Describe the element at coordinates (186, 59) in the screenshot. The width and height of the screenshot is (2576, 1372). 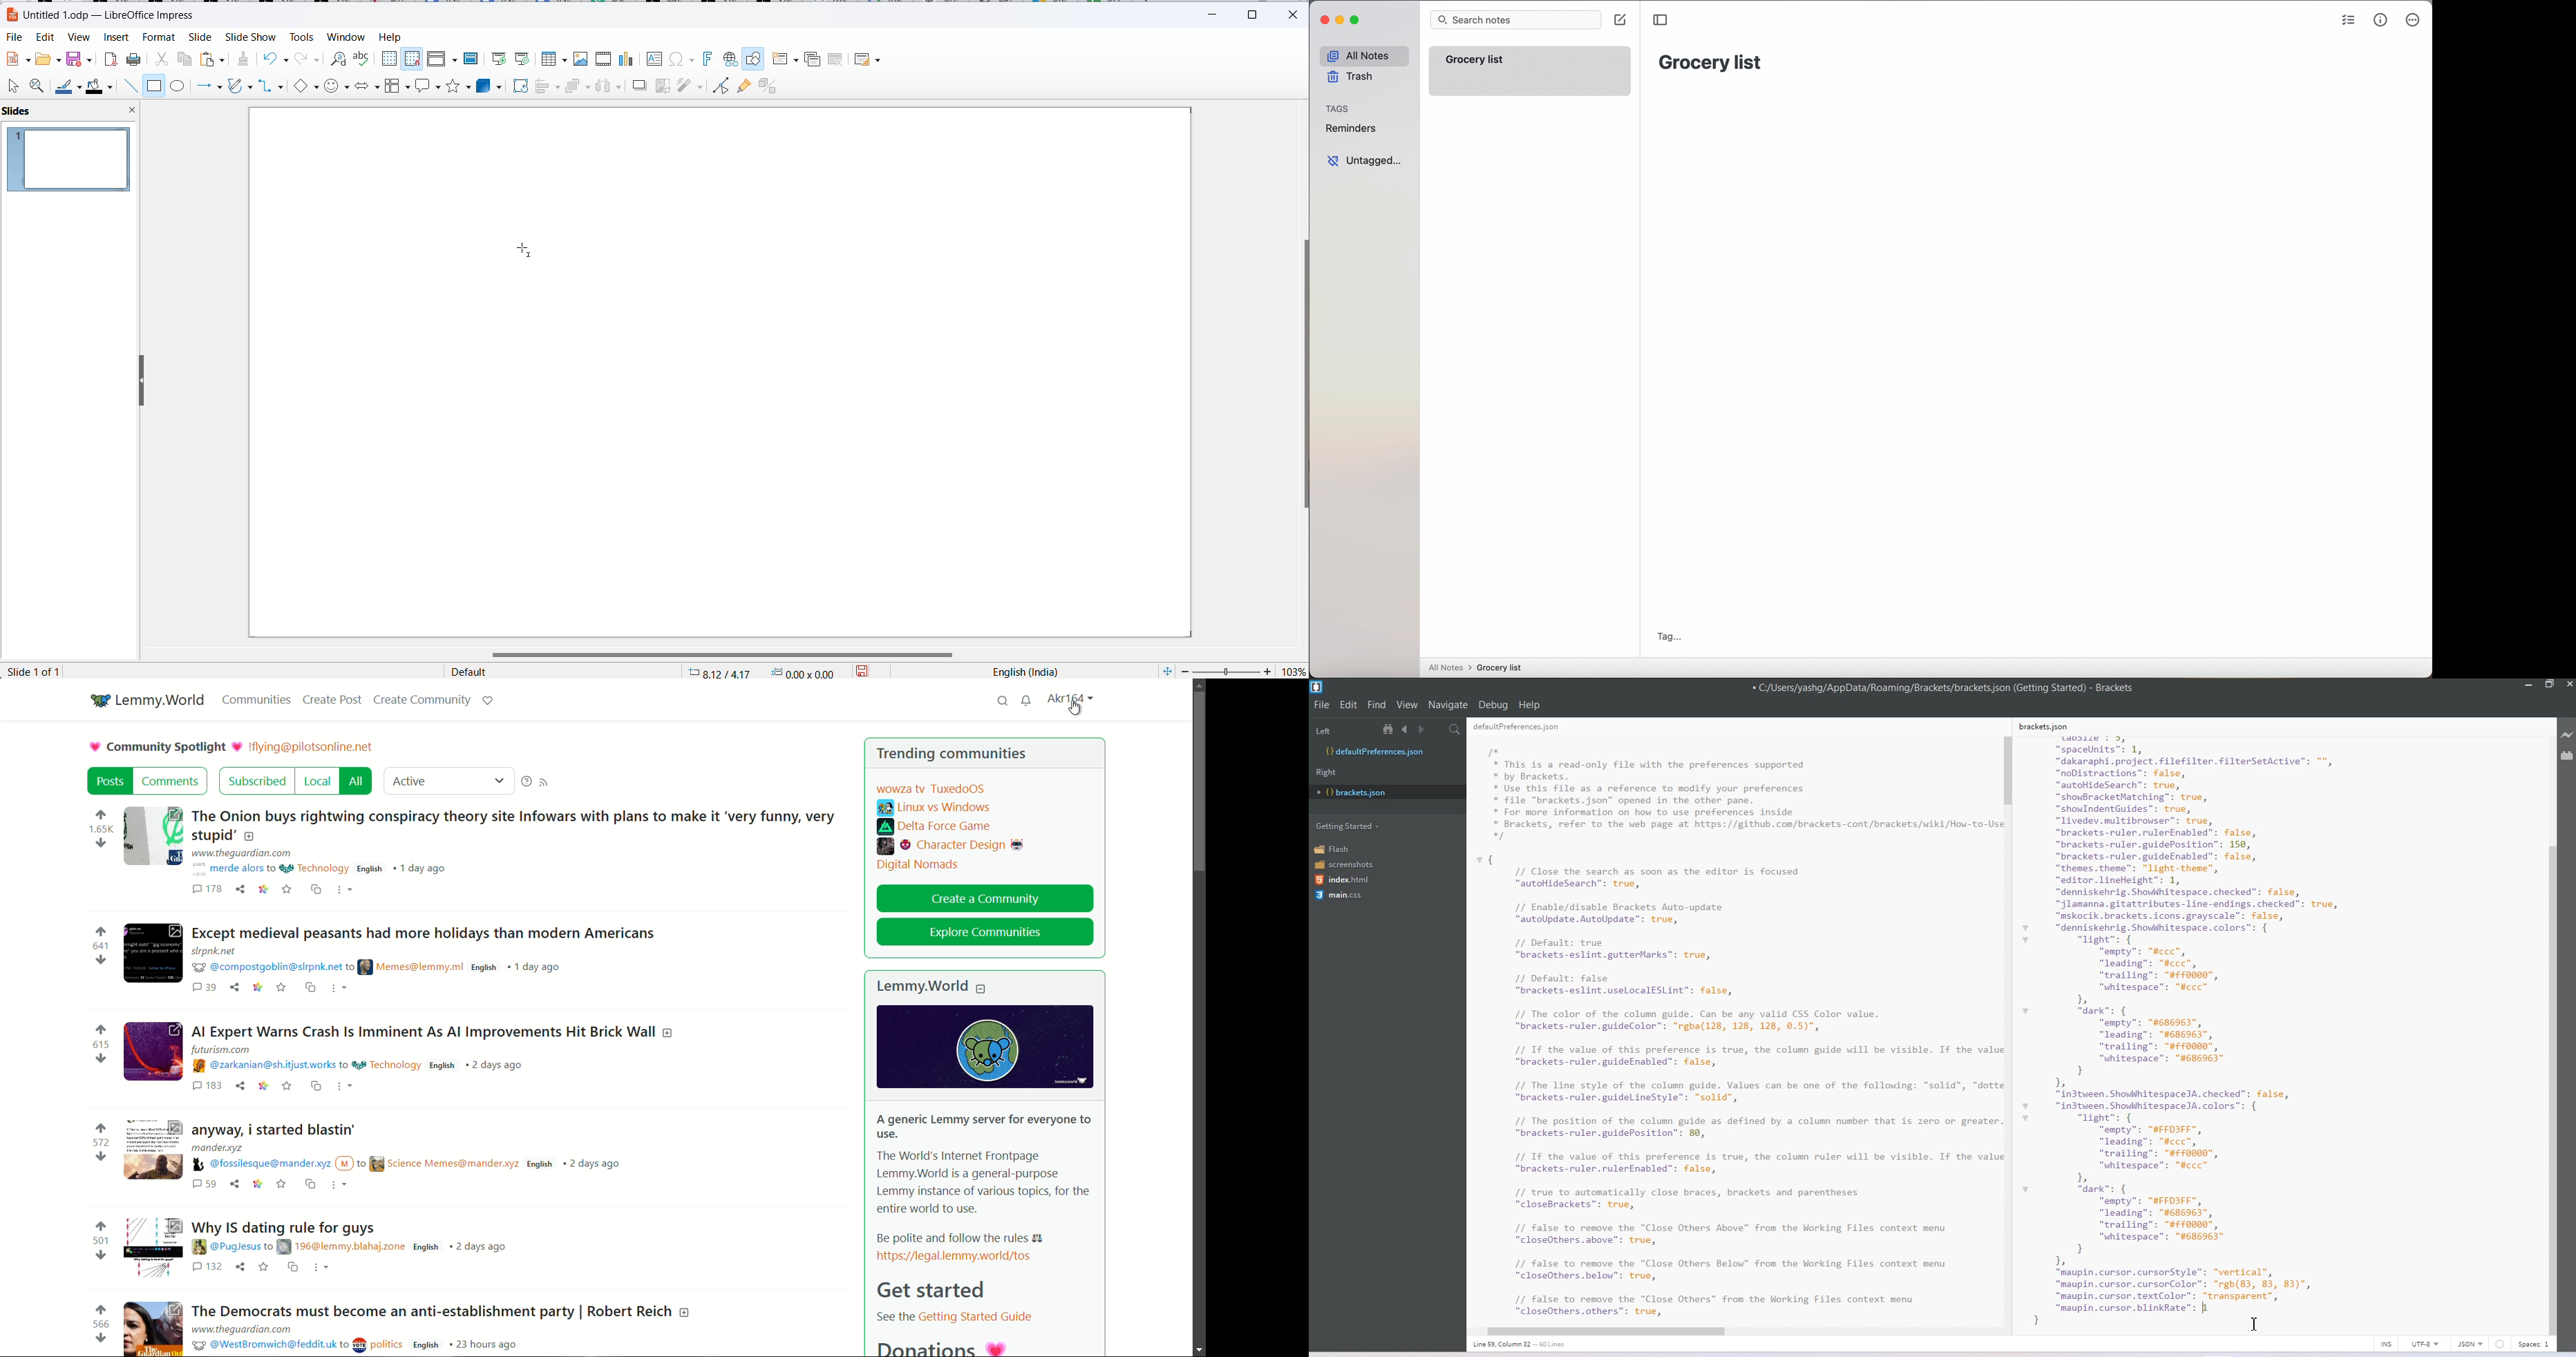
I see `copy` at that location.